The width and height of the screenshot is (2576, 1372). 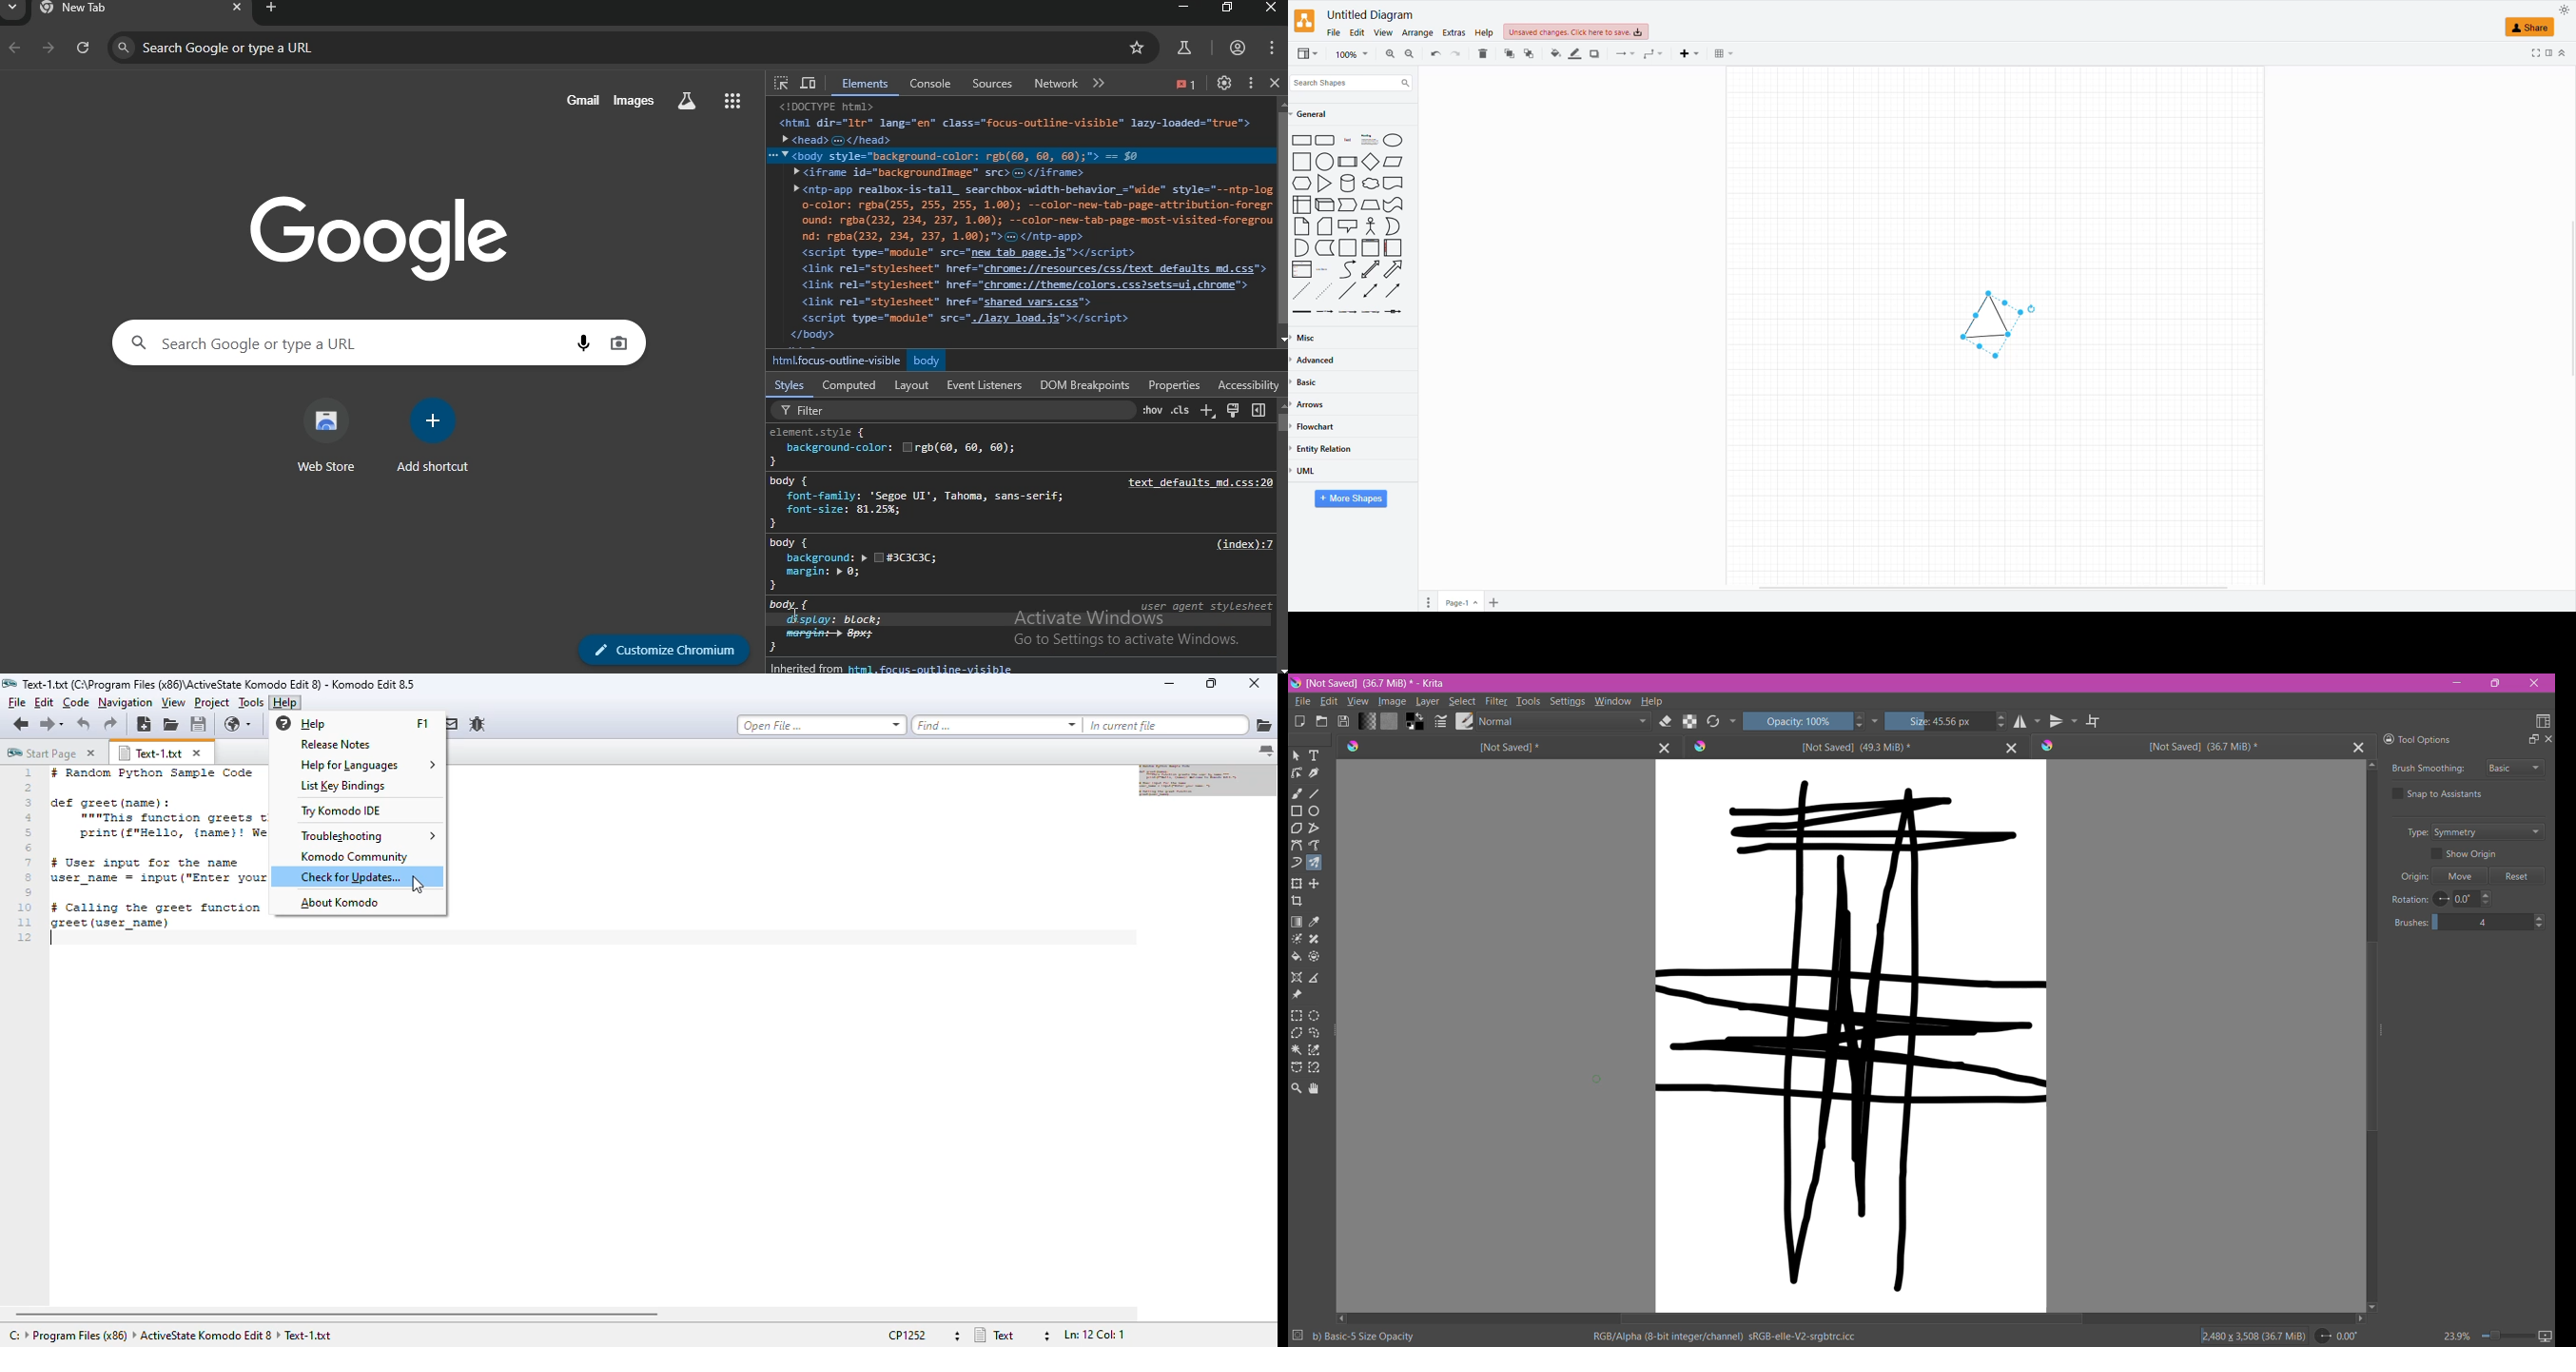 I want to click on Magnetic Curve Selection Tool, so click(x=1314, y=1068).